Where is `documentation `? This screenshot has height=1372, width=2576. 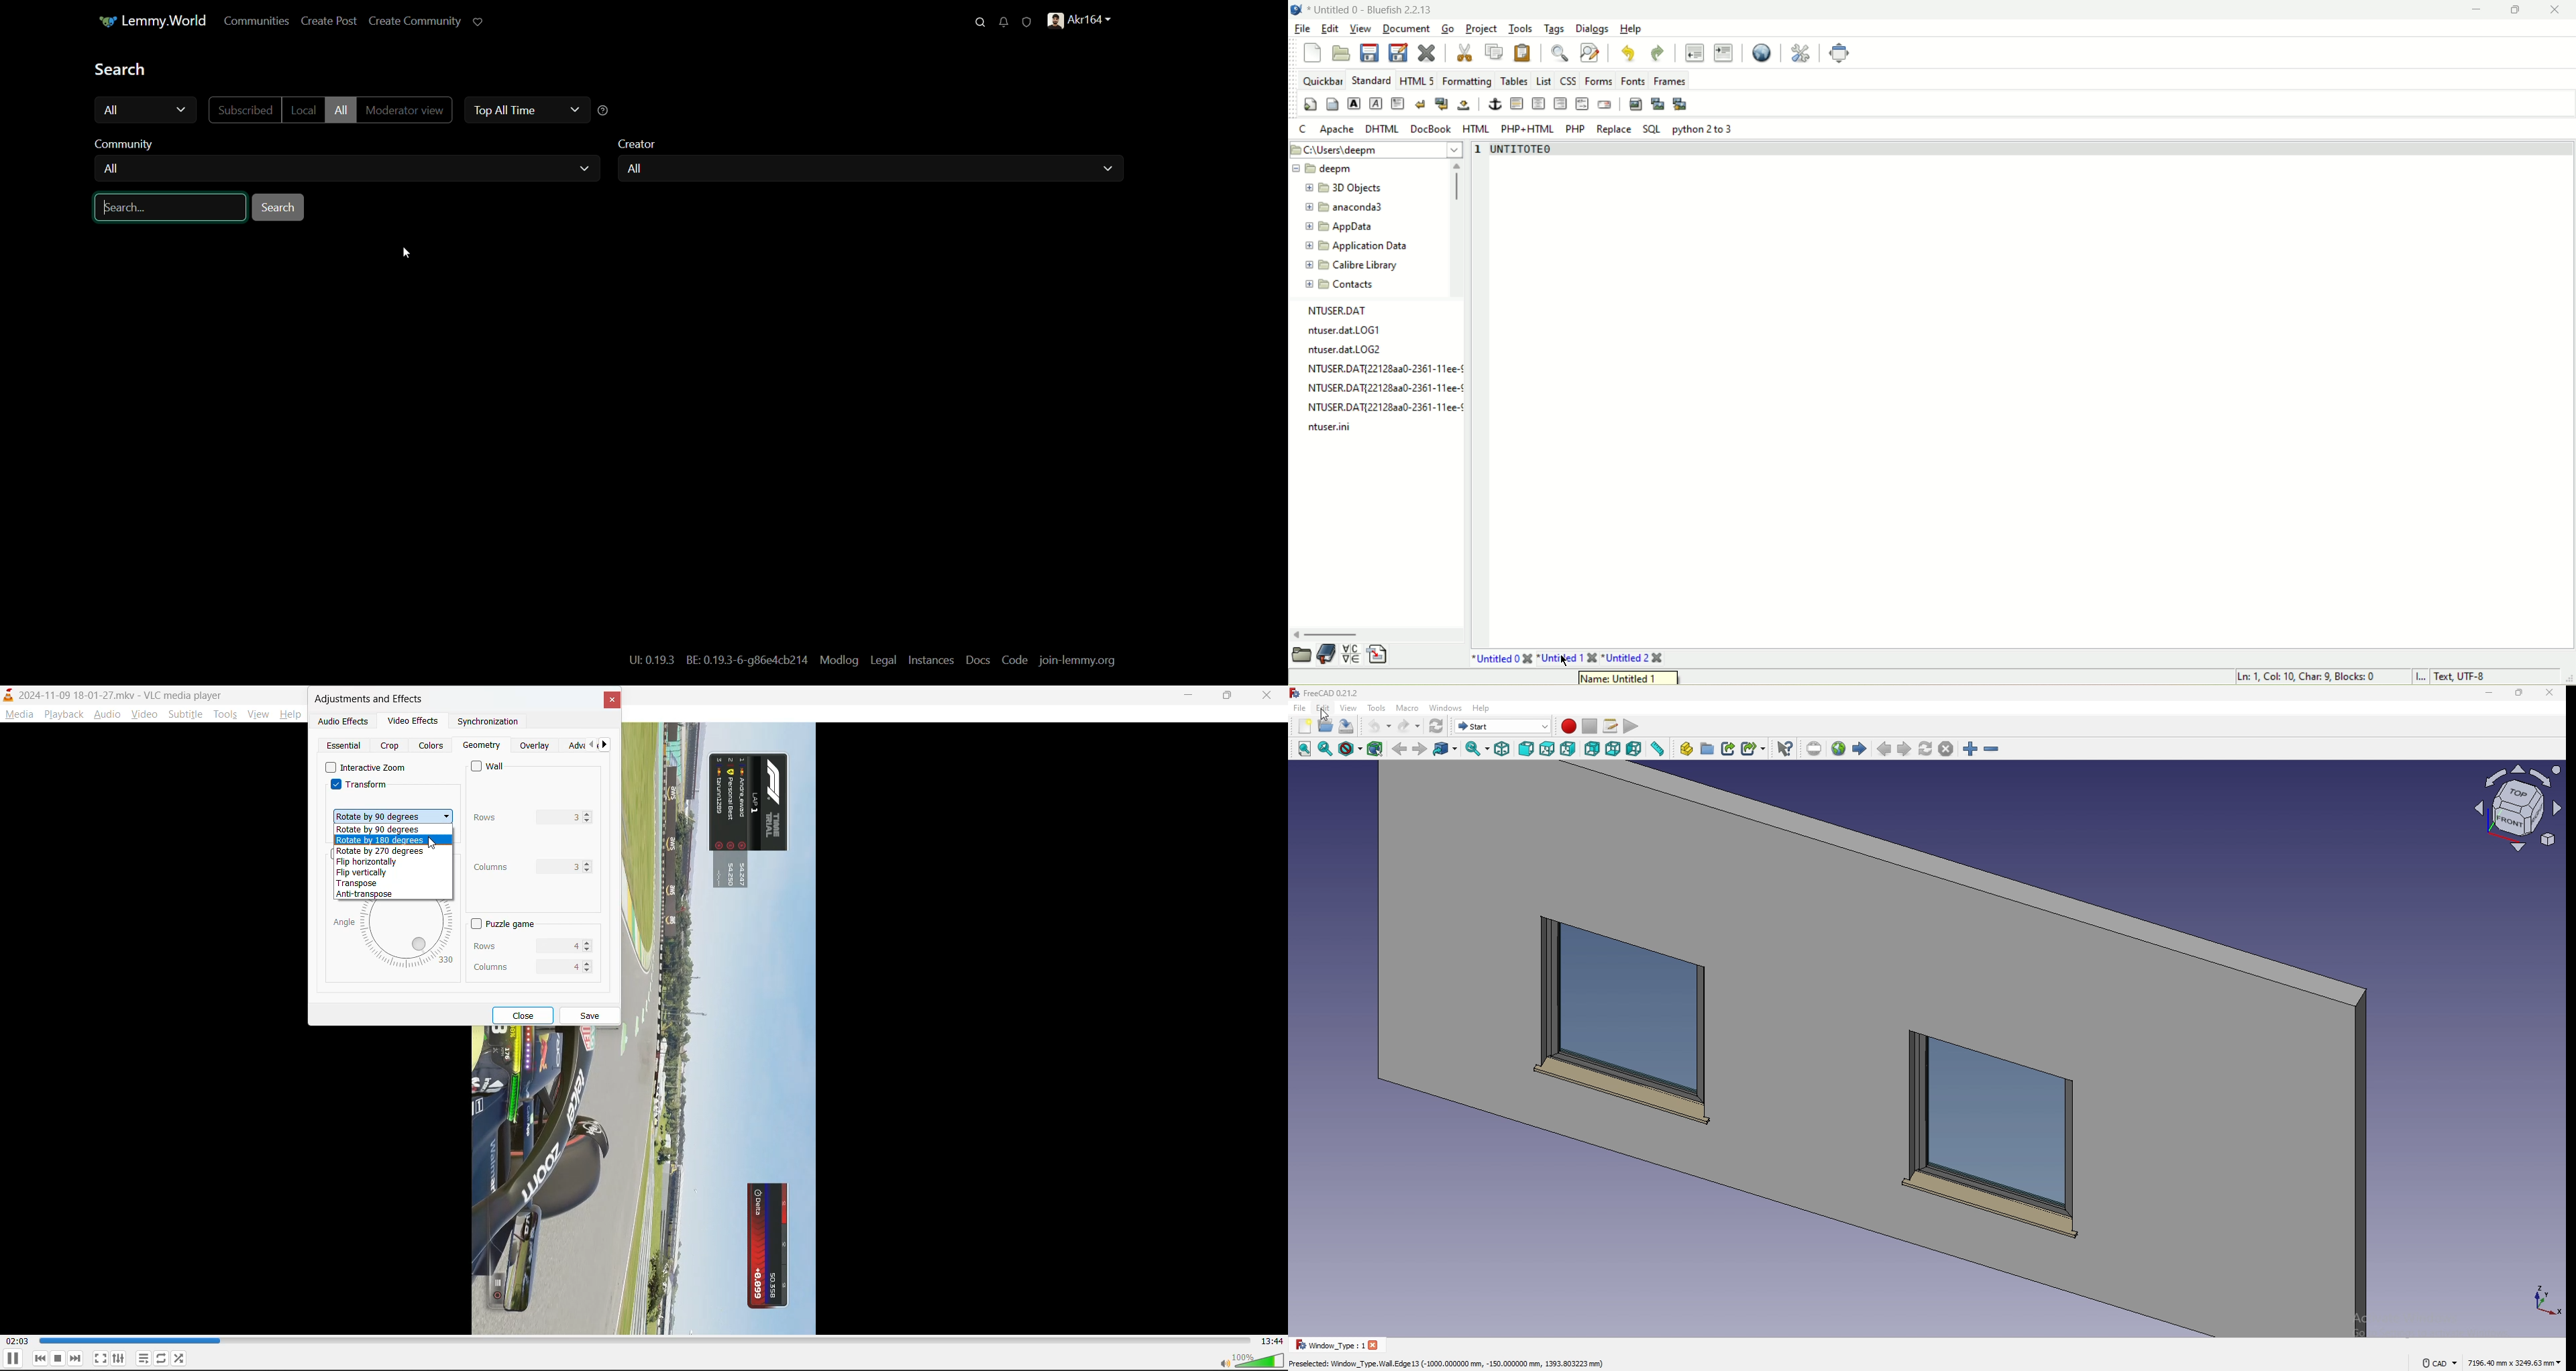
documentation  is located at coordinates (1326, 655).